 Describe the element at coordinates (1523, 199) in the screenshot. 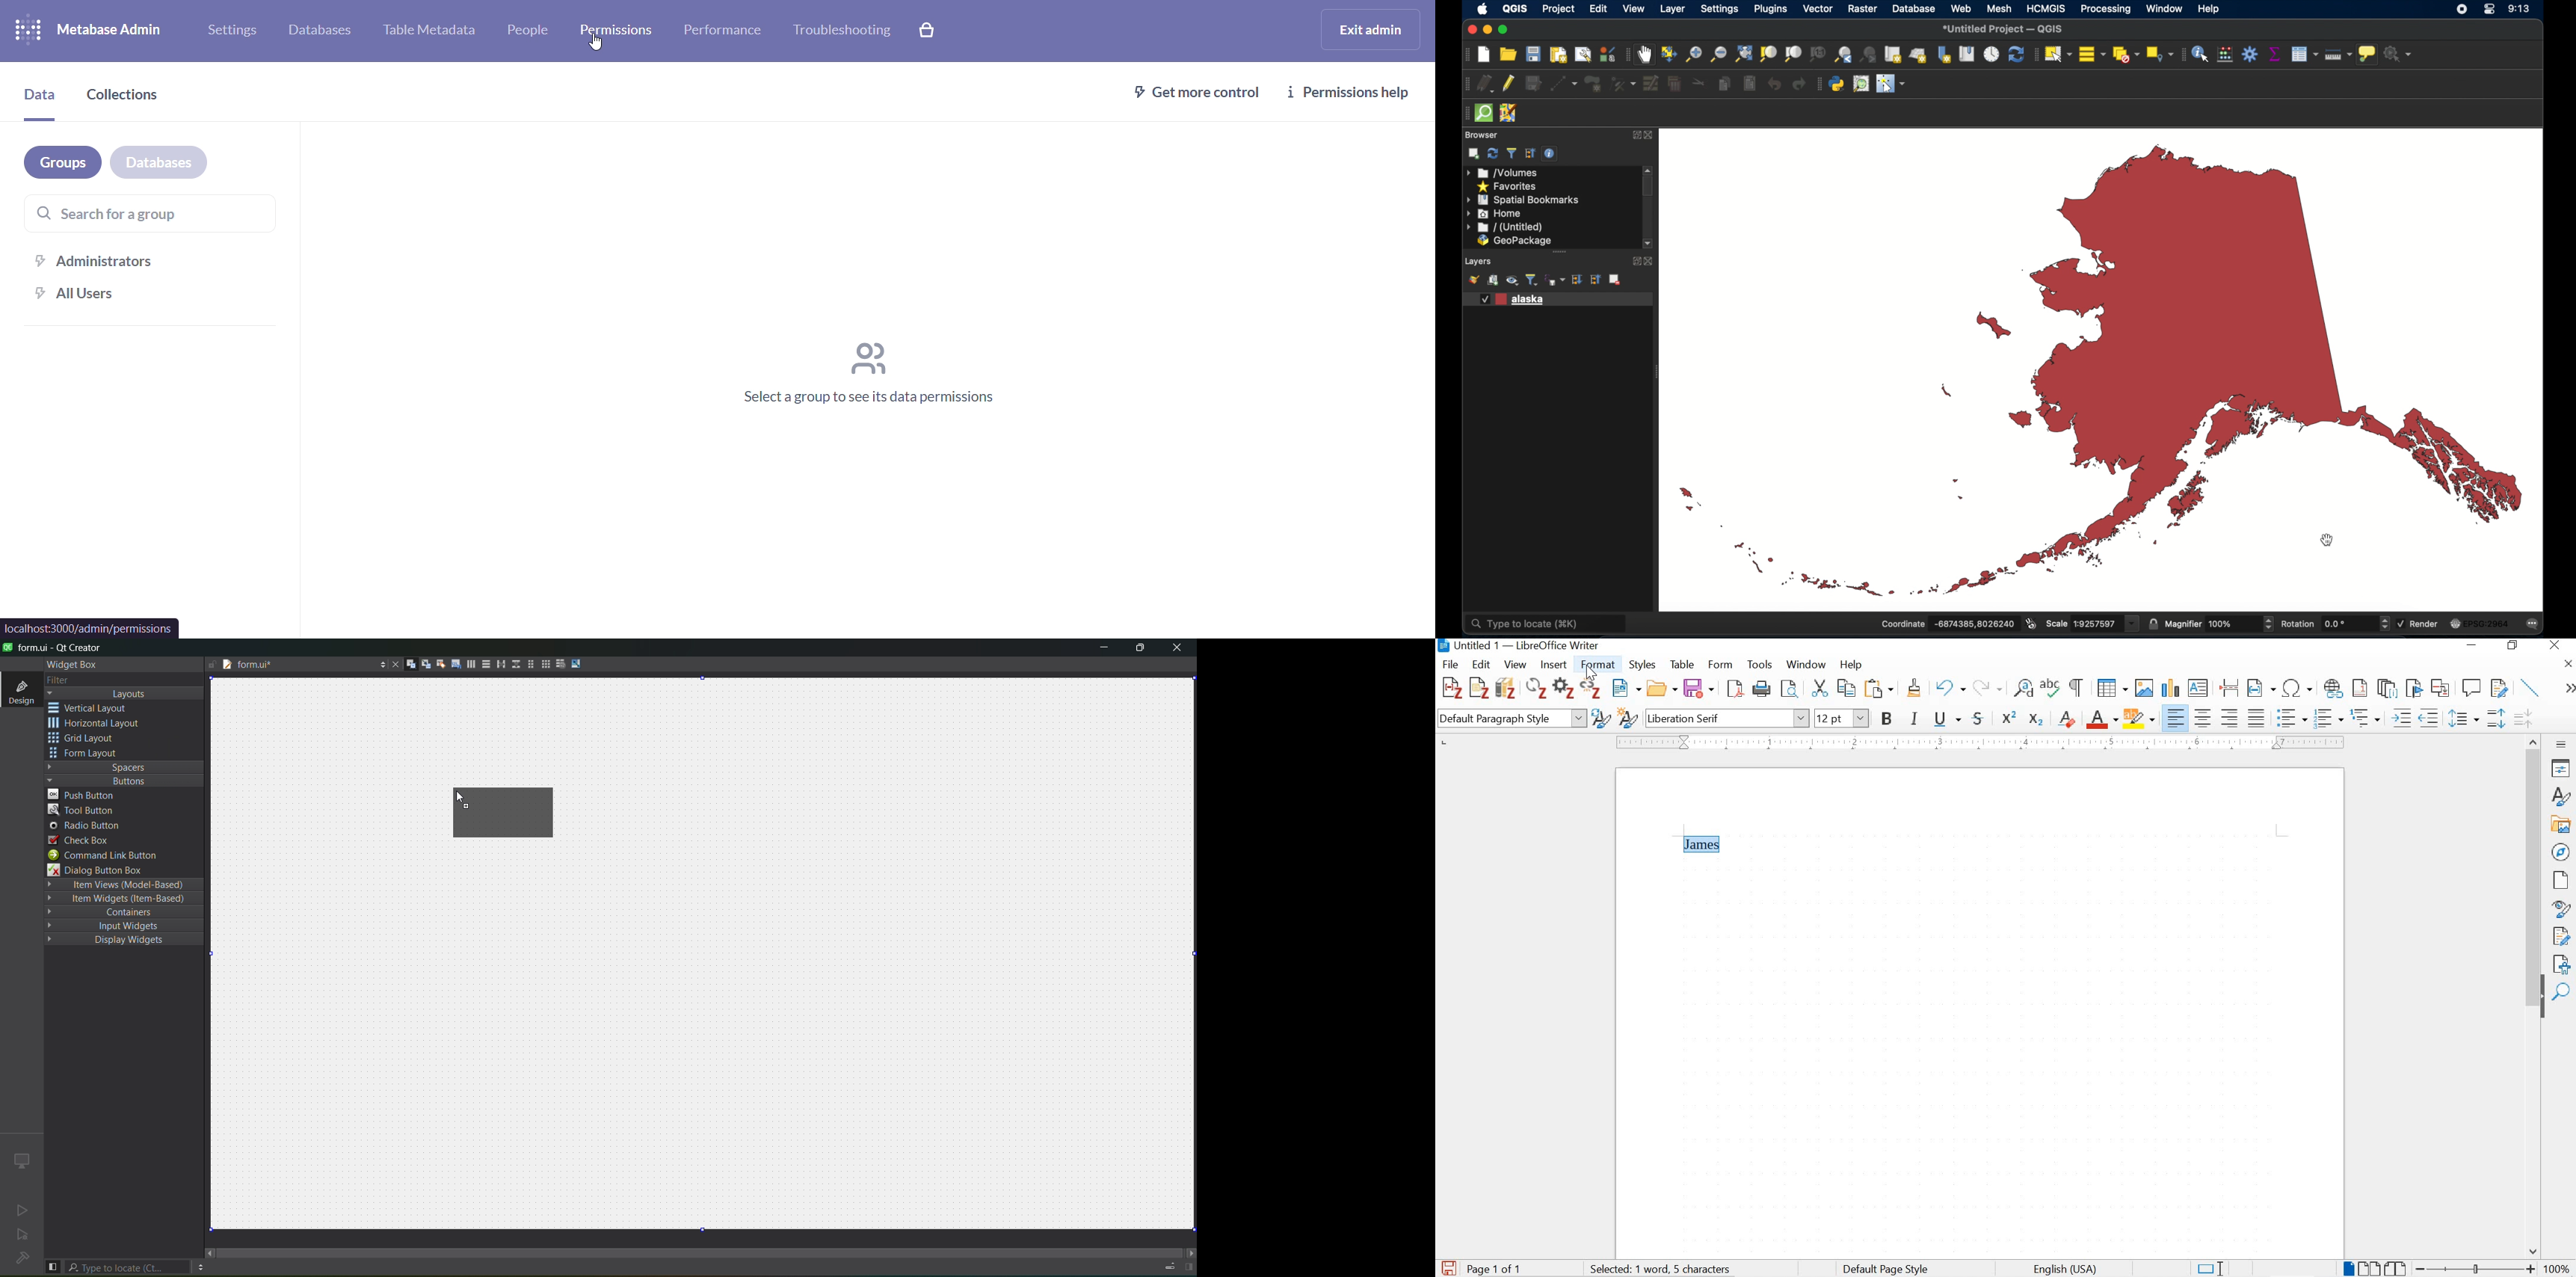

I see `spatial bookmarks` at that location.